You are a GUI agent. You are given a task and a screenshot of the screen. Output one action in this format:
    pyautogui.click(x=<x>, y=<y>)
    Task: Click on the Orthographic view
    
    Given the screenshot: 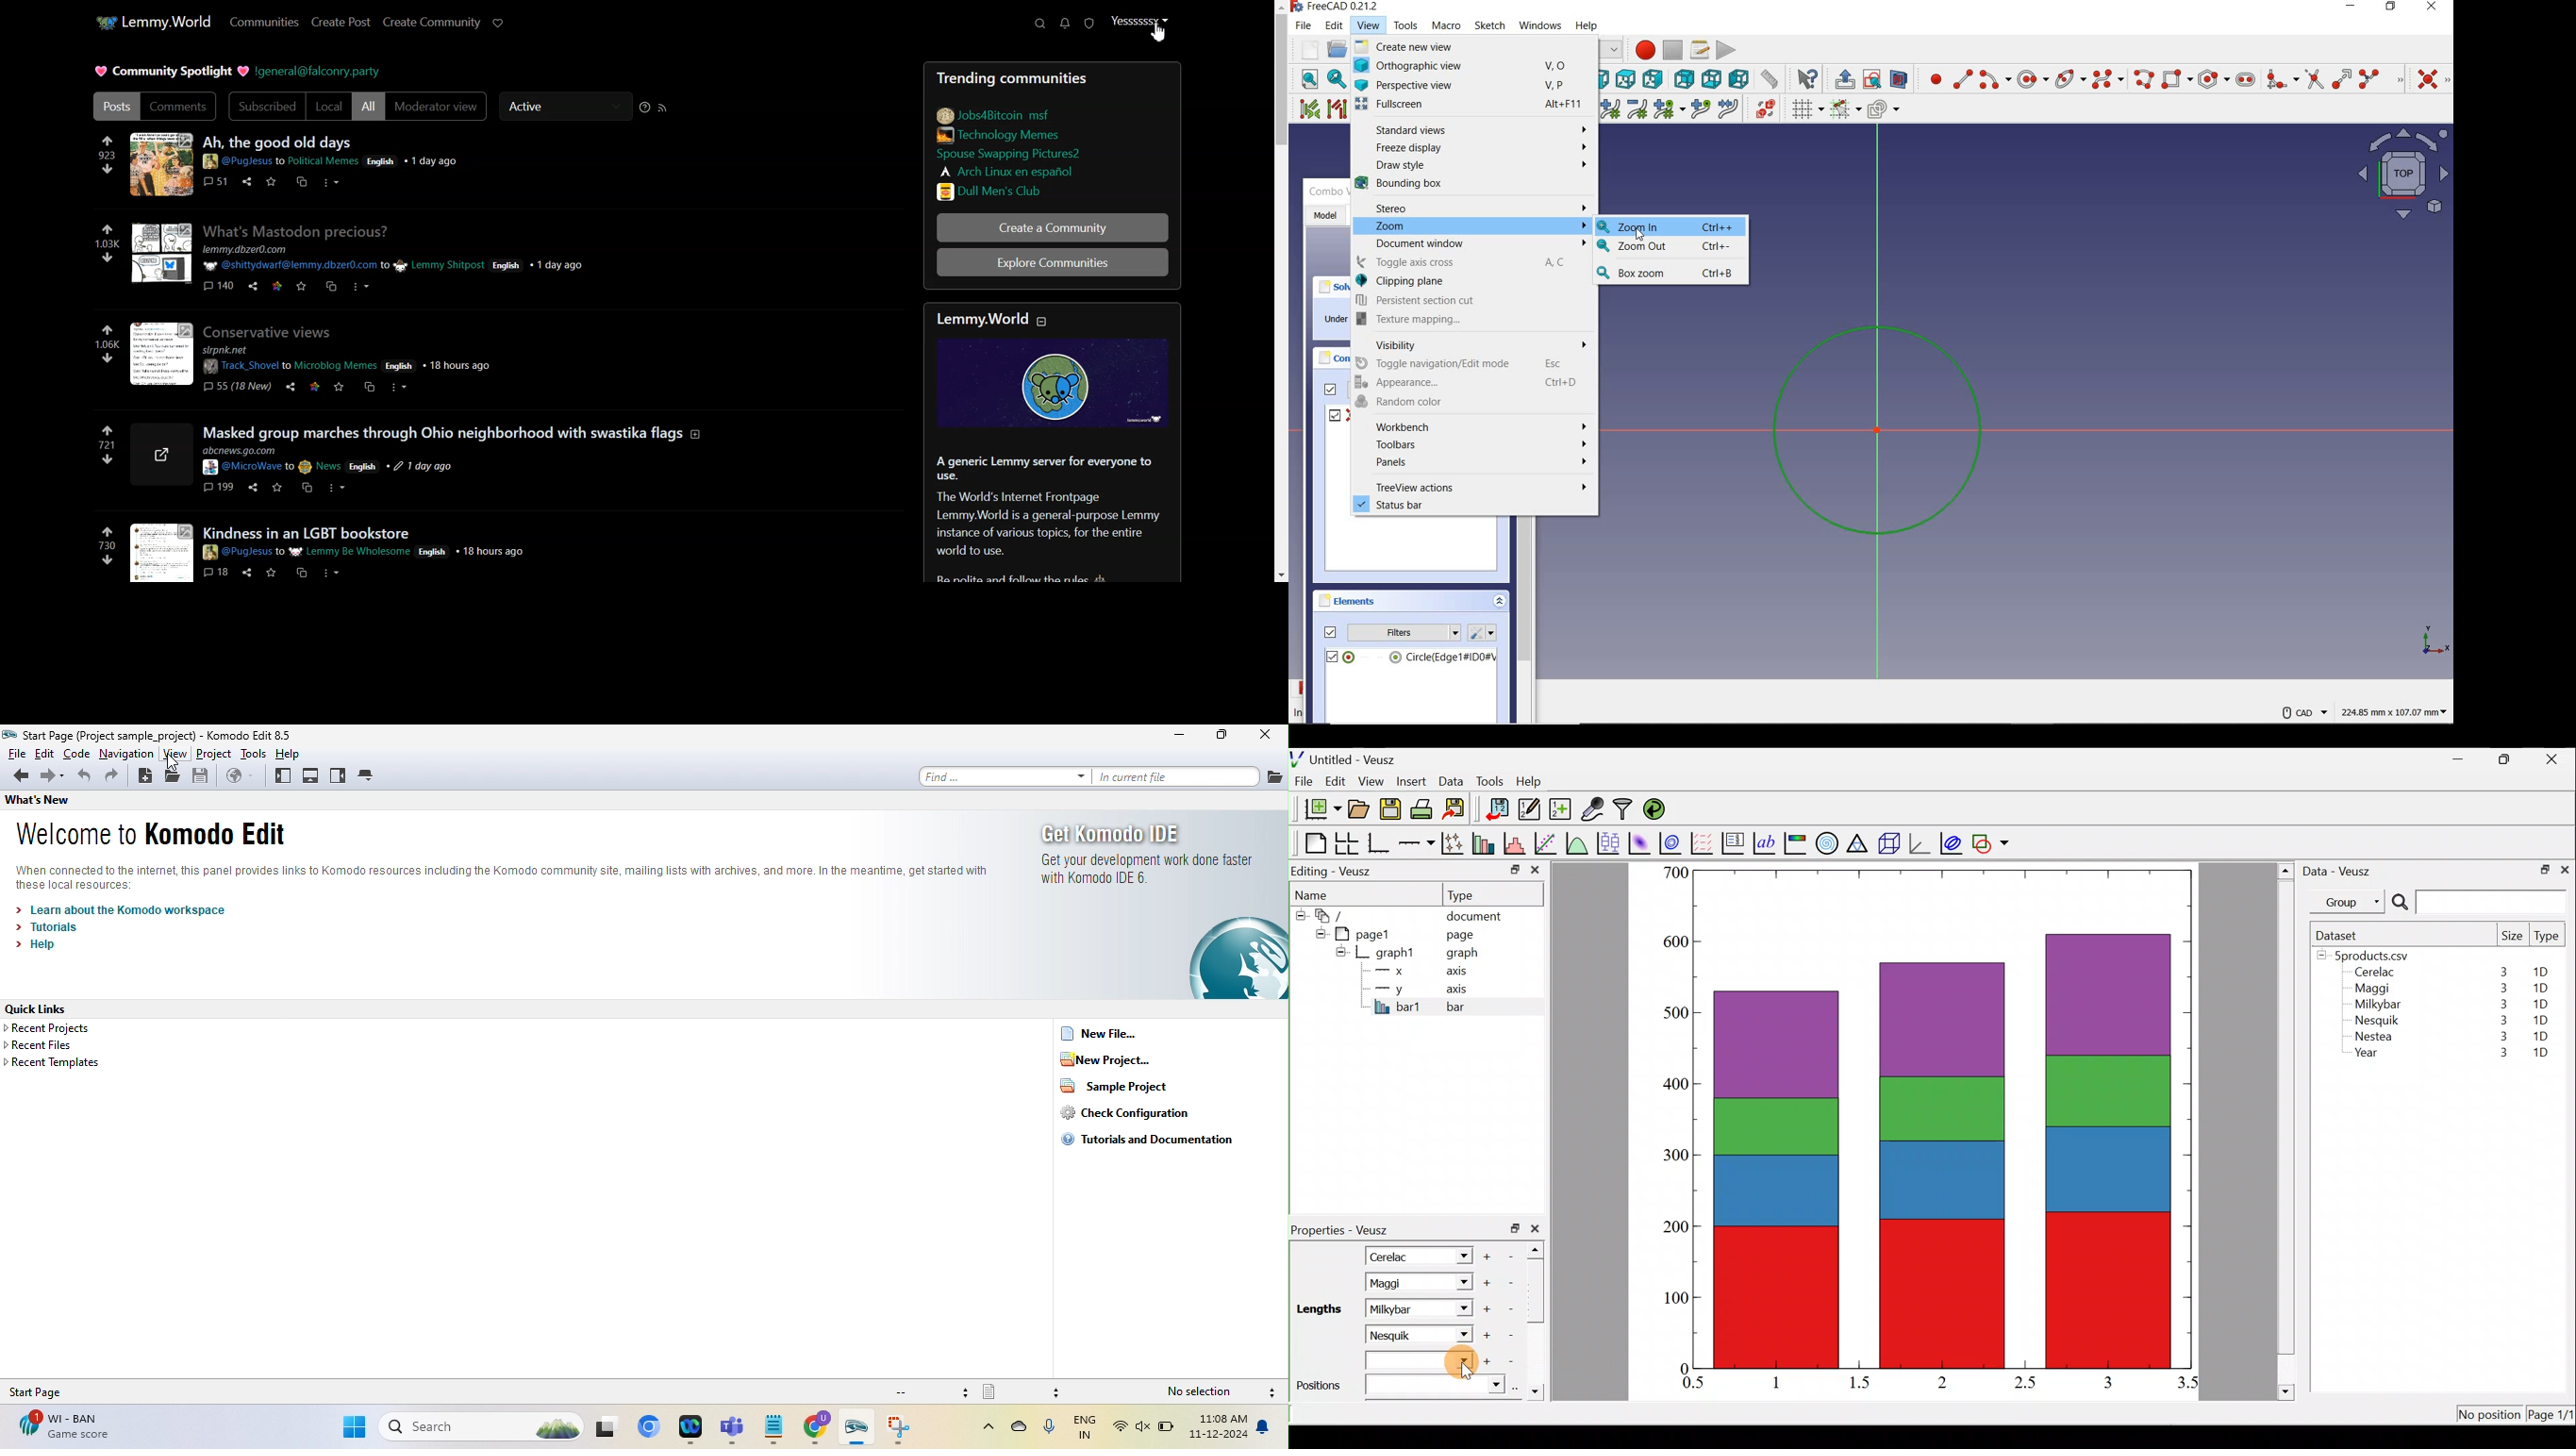 What is the action you would take?
    pyautogui.click(x=1461, y=64)
    